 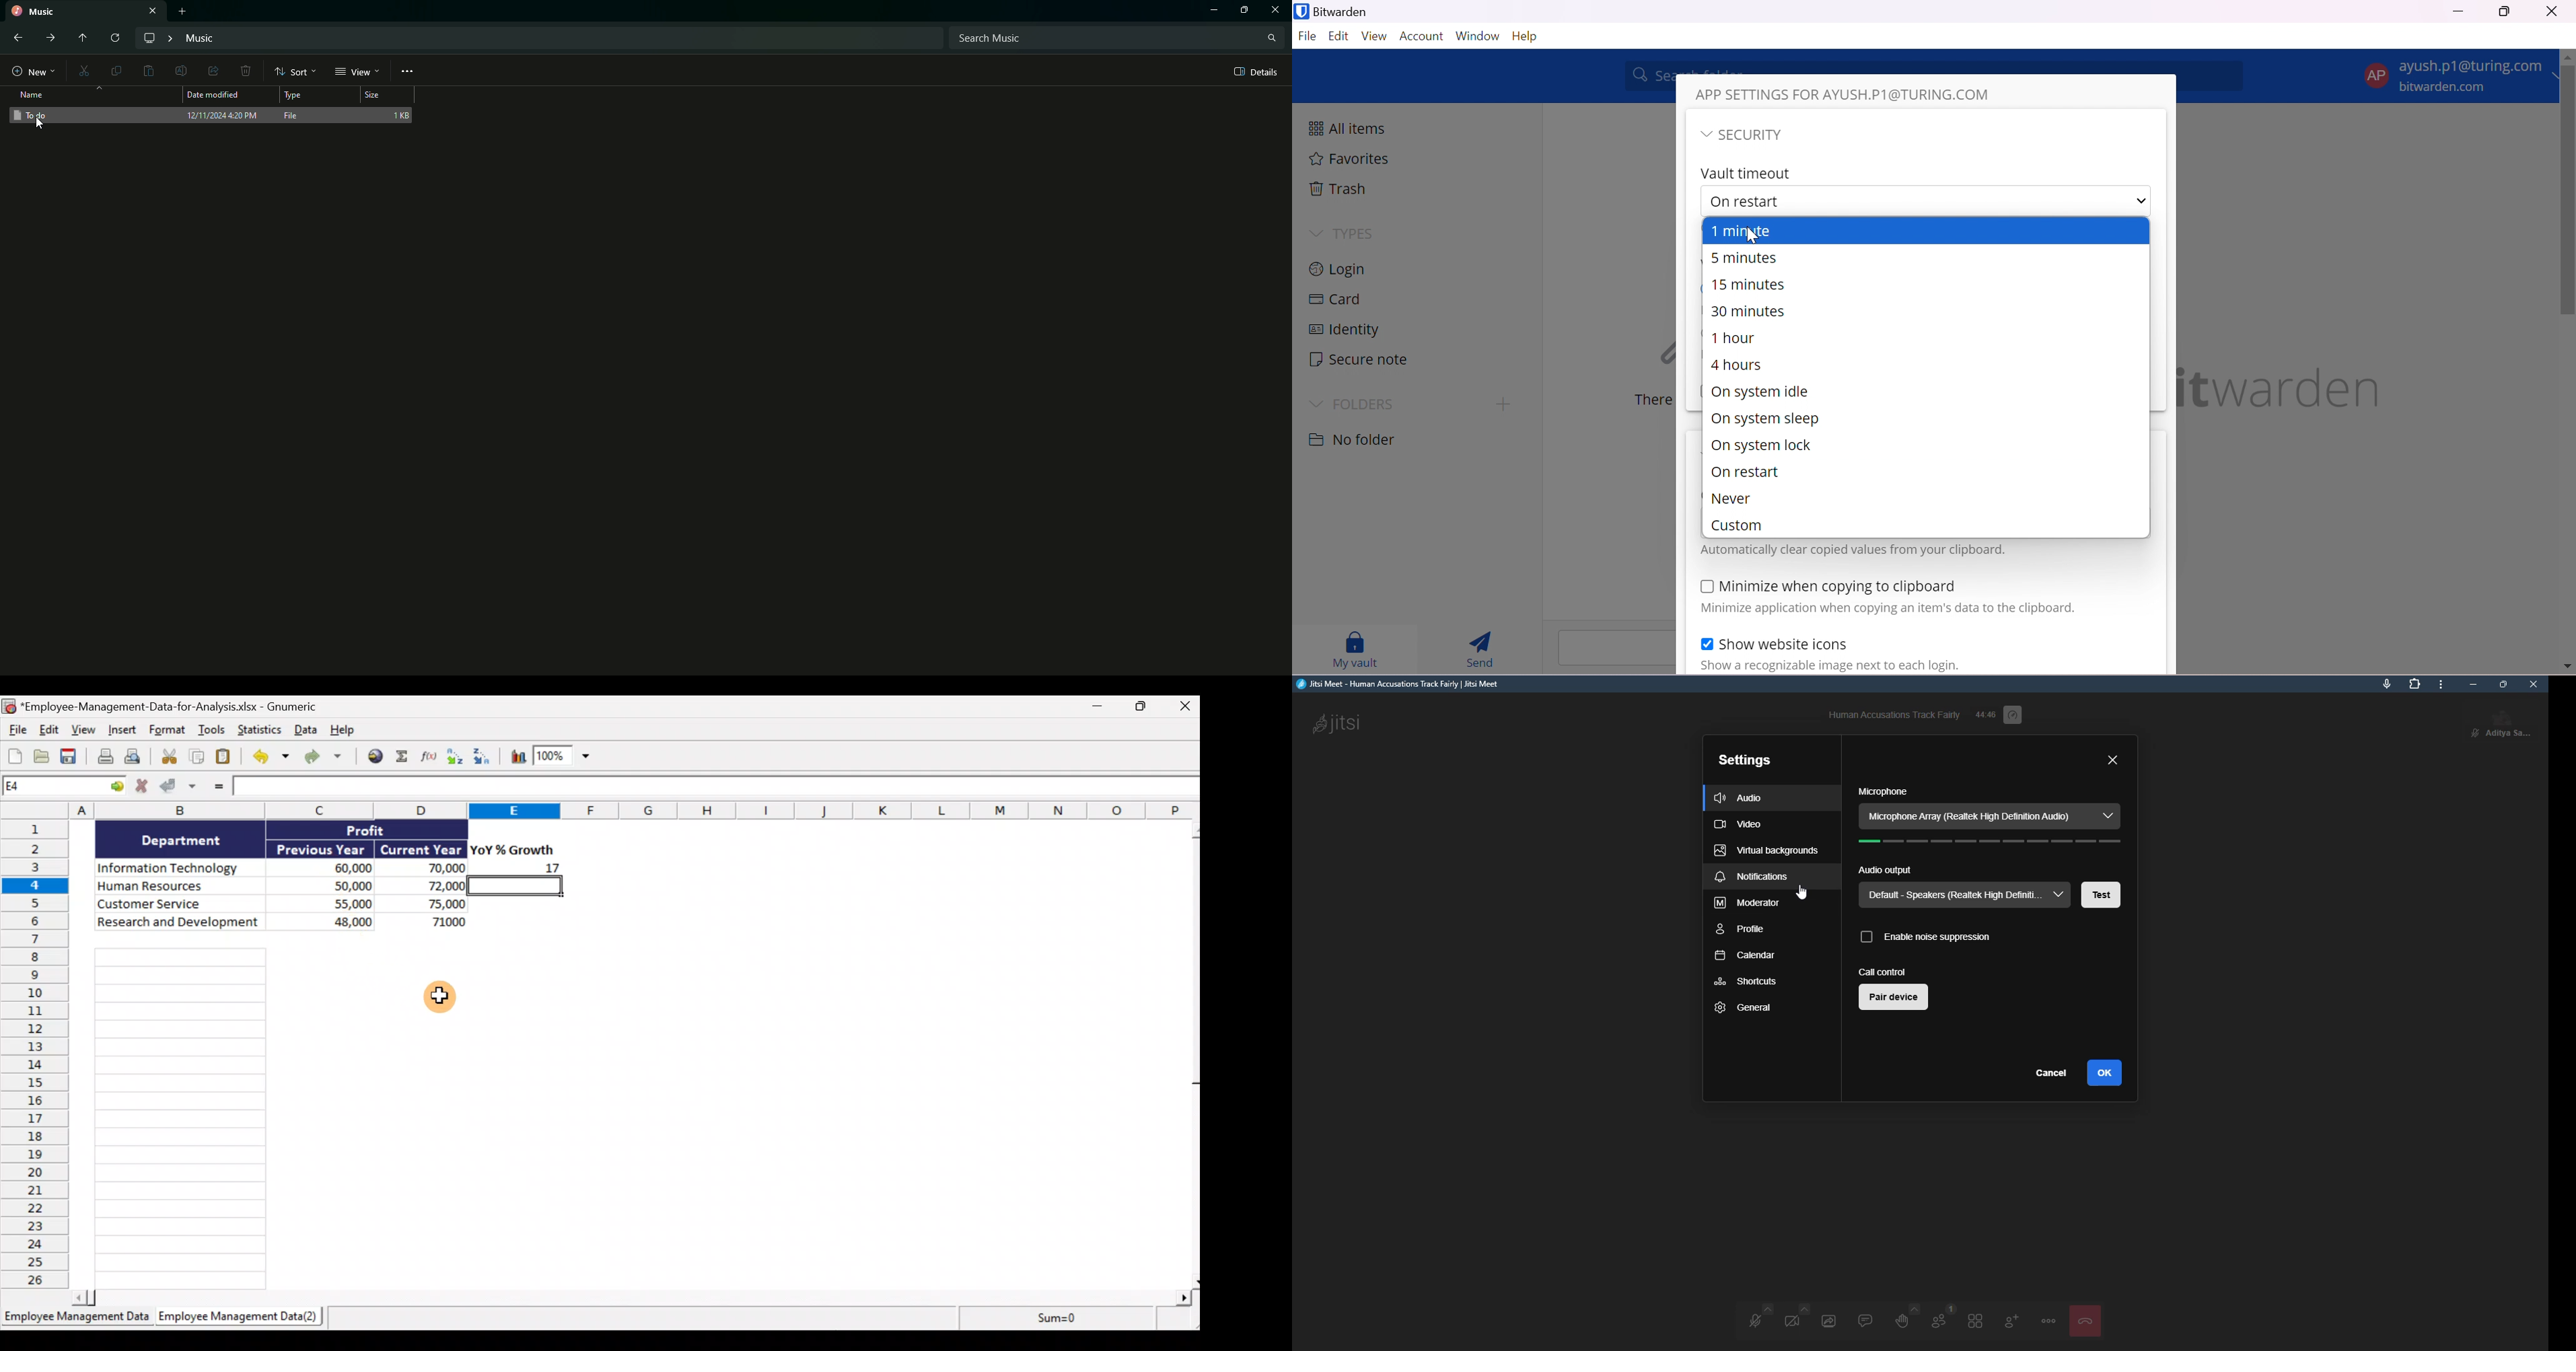 What do you see at coordinates (43, 756) in the screenshot?
I see `Open a file` at bounding box center [43, 756].